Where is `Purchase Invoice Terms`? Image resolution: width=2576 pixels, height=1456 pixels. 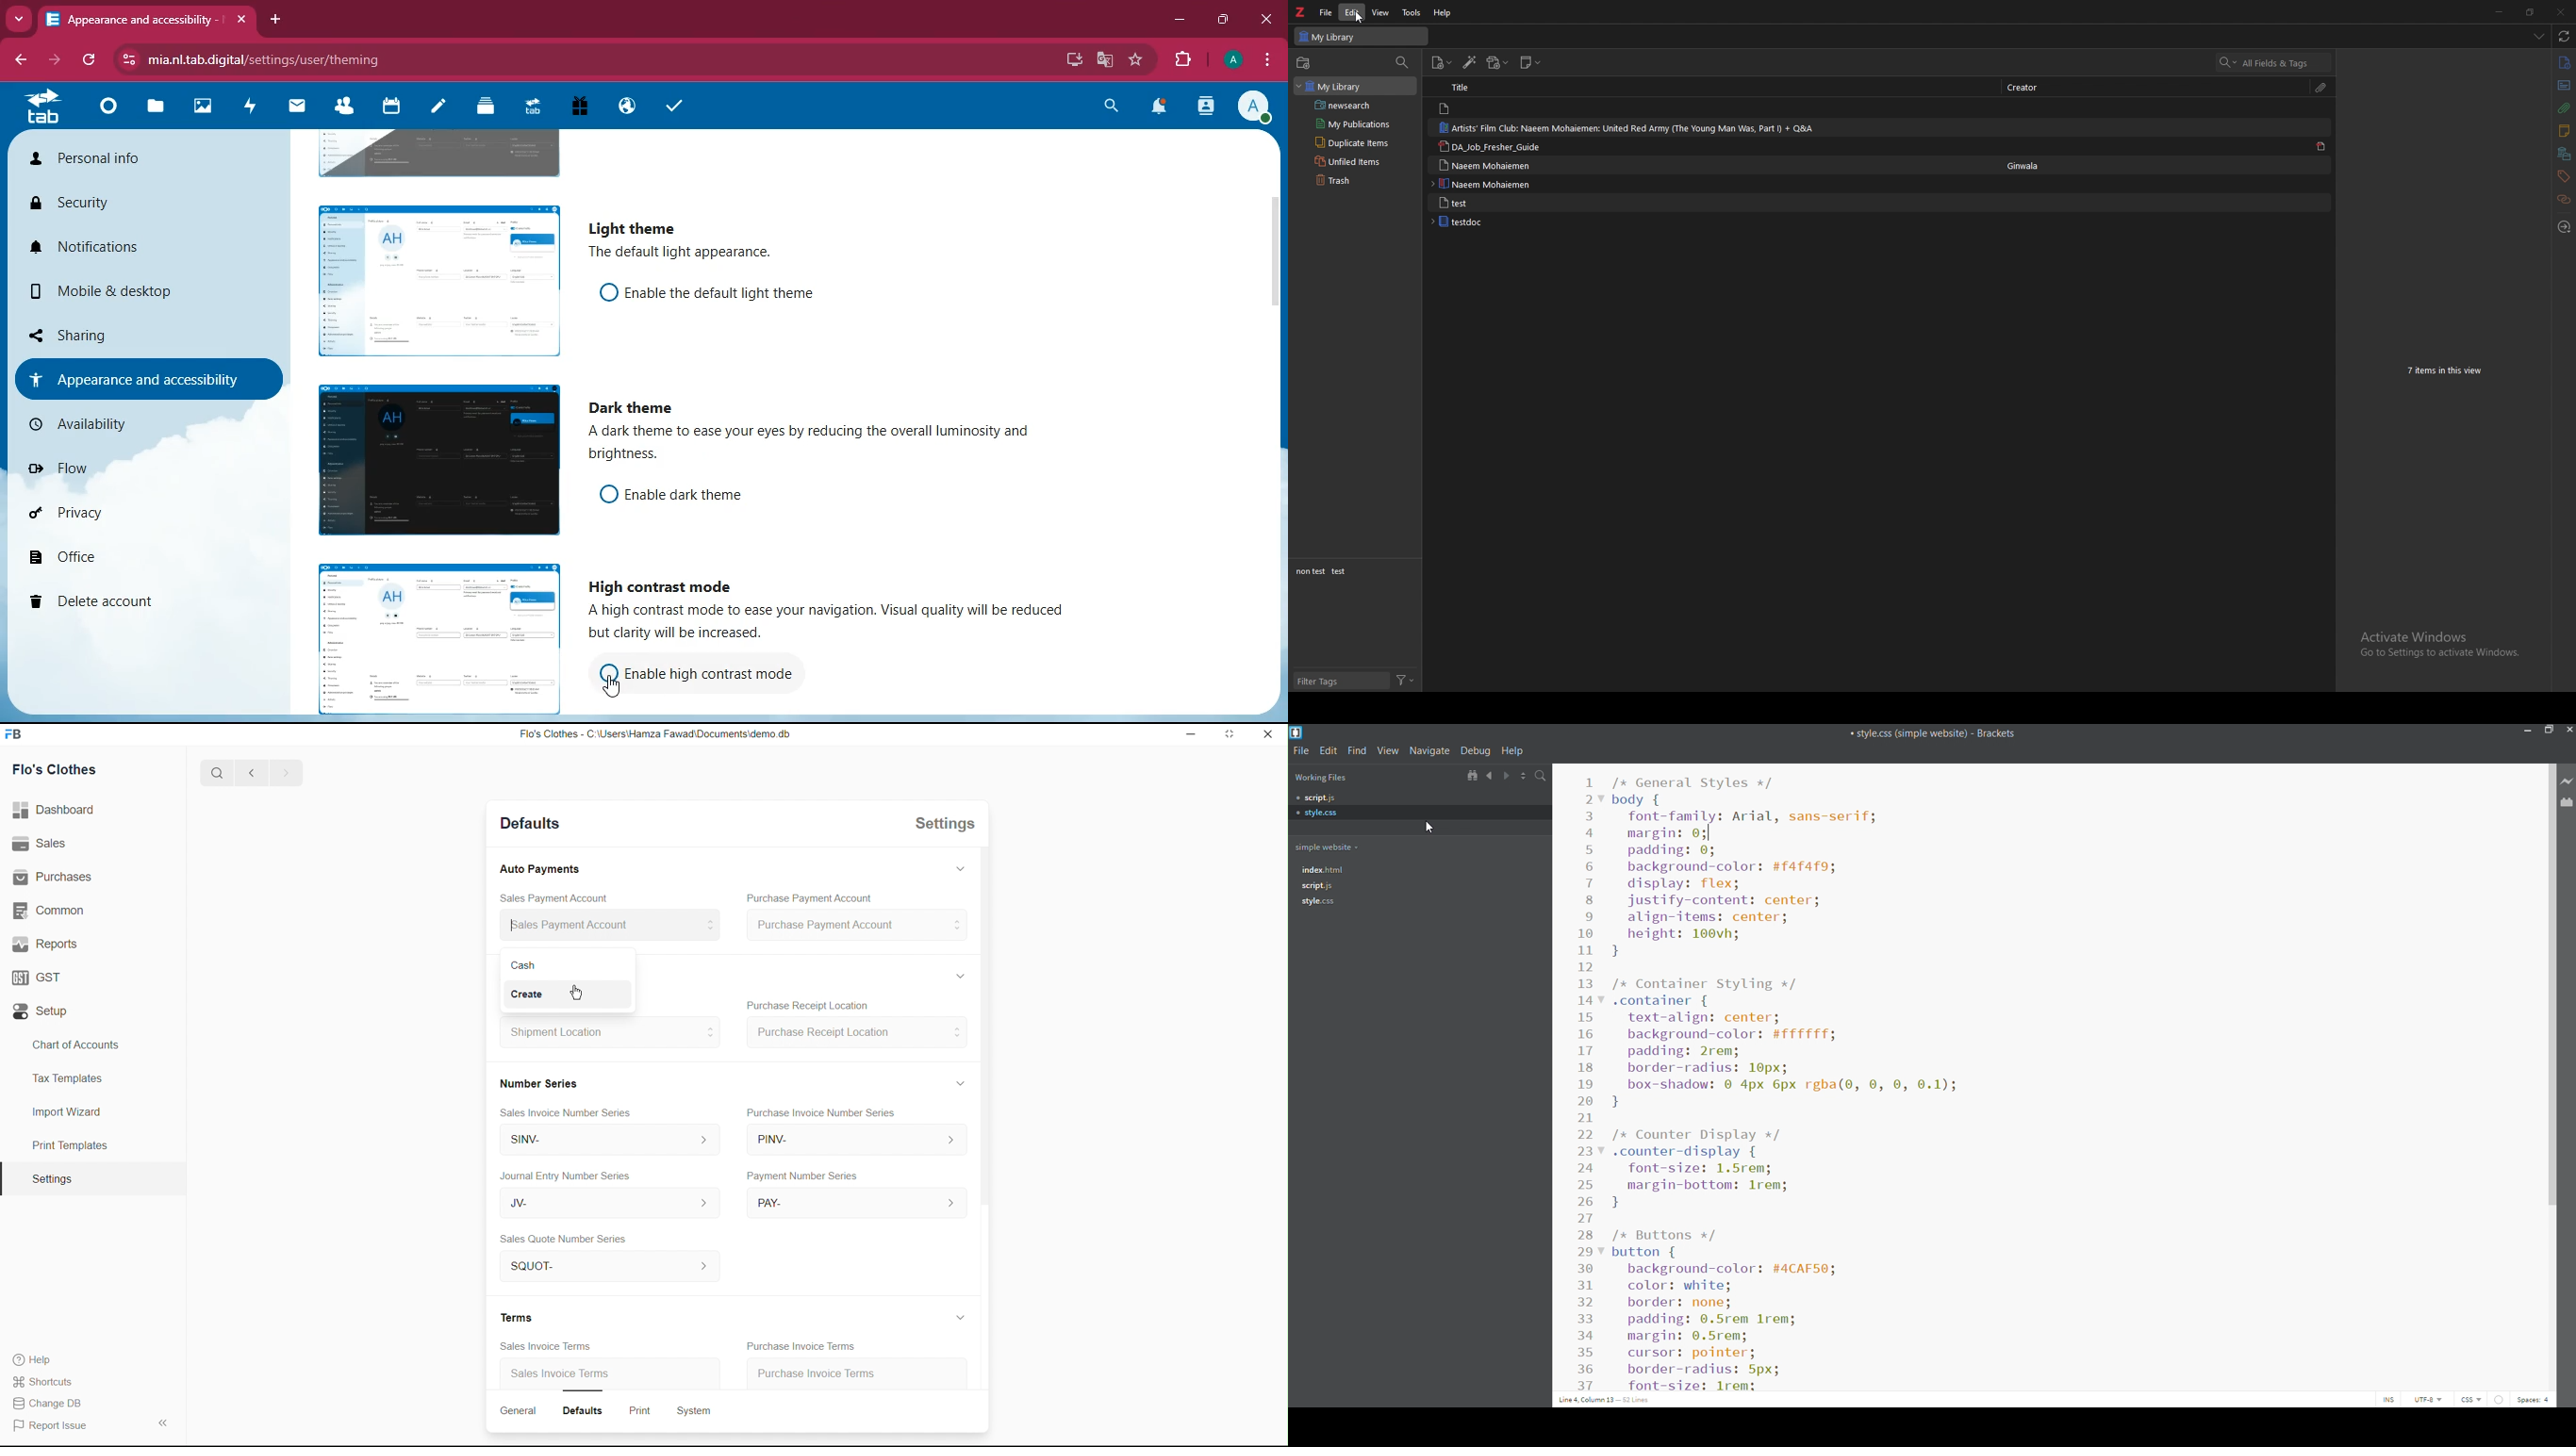 Purchase Invoice Terms is located at coordinates (804, 1347).